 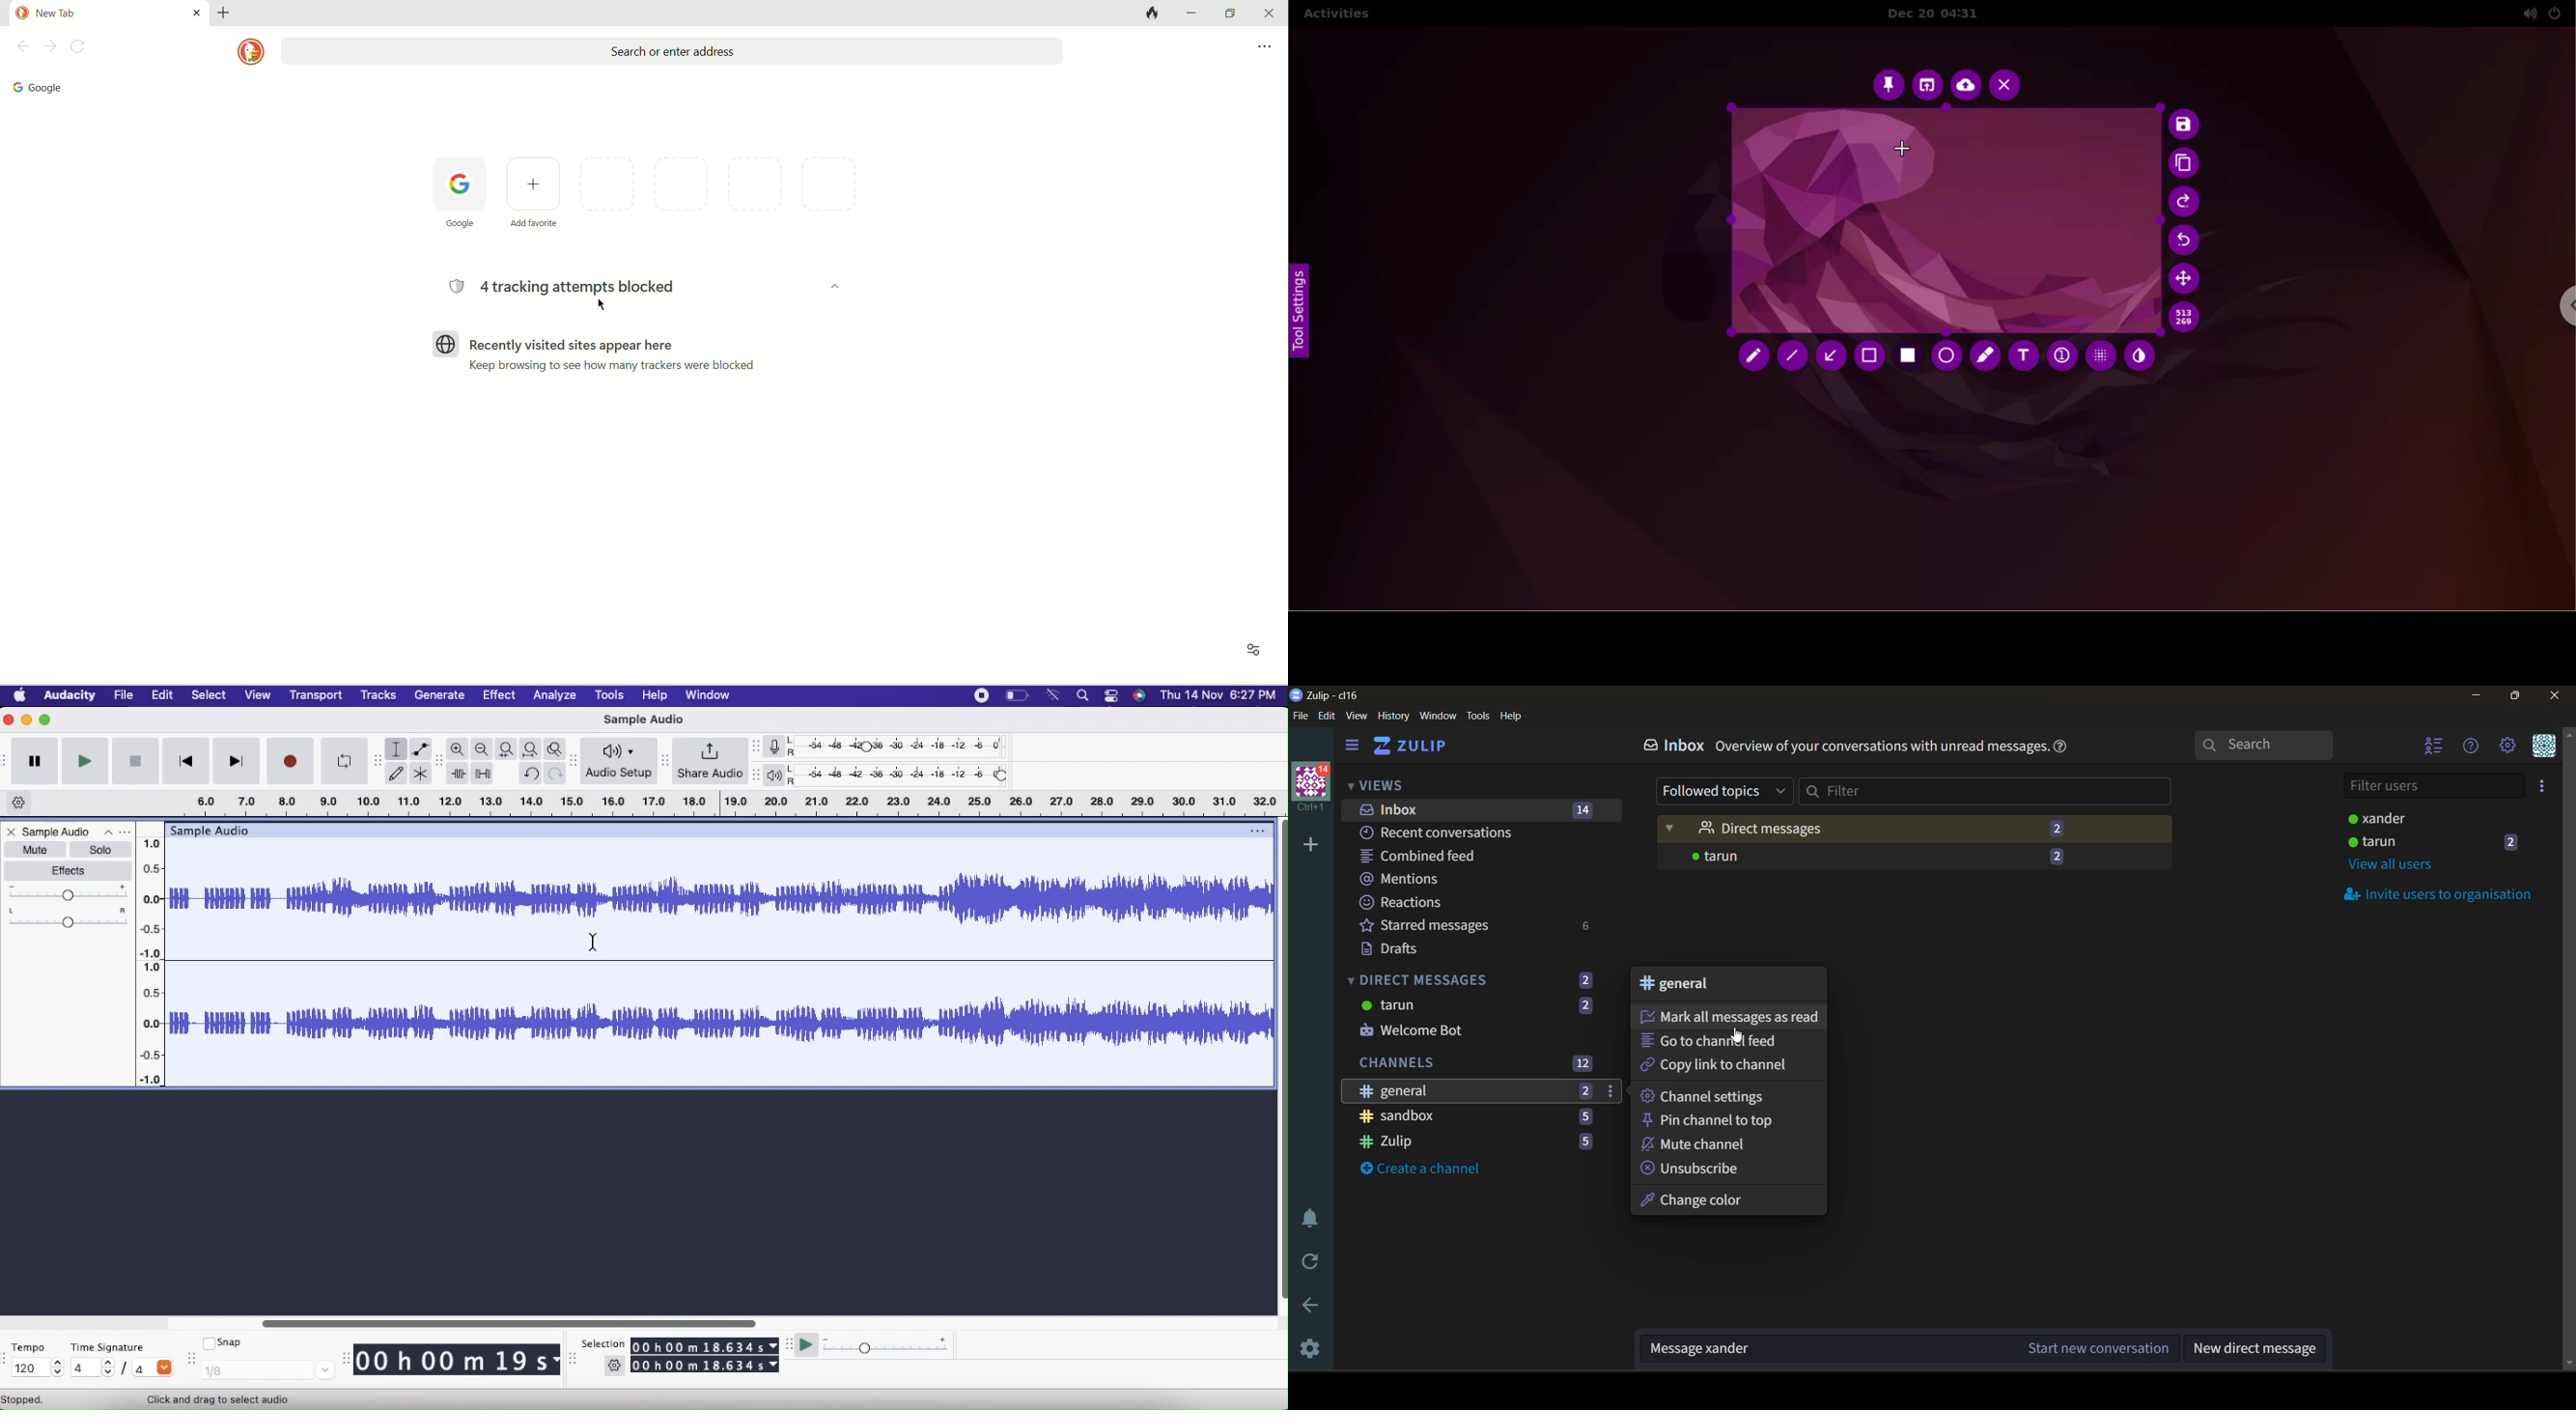 What do you see at coordinates (2025, 359) in the screenshot?
I see `add text` at bounding box center [2025, 359].